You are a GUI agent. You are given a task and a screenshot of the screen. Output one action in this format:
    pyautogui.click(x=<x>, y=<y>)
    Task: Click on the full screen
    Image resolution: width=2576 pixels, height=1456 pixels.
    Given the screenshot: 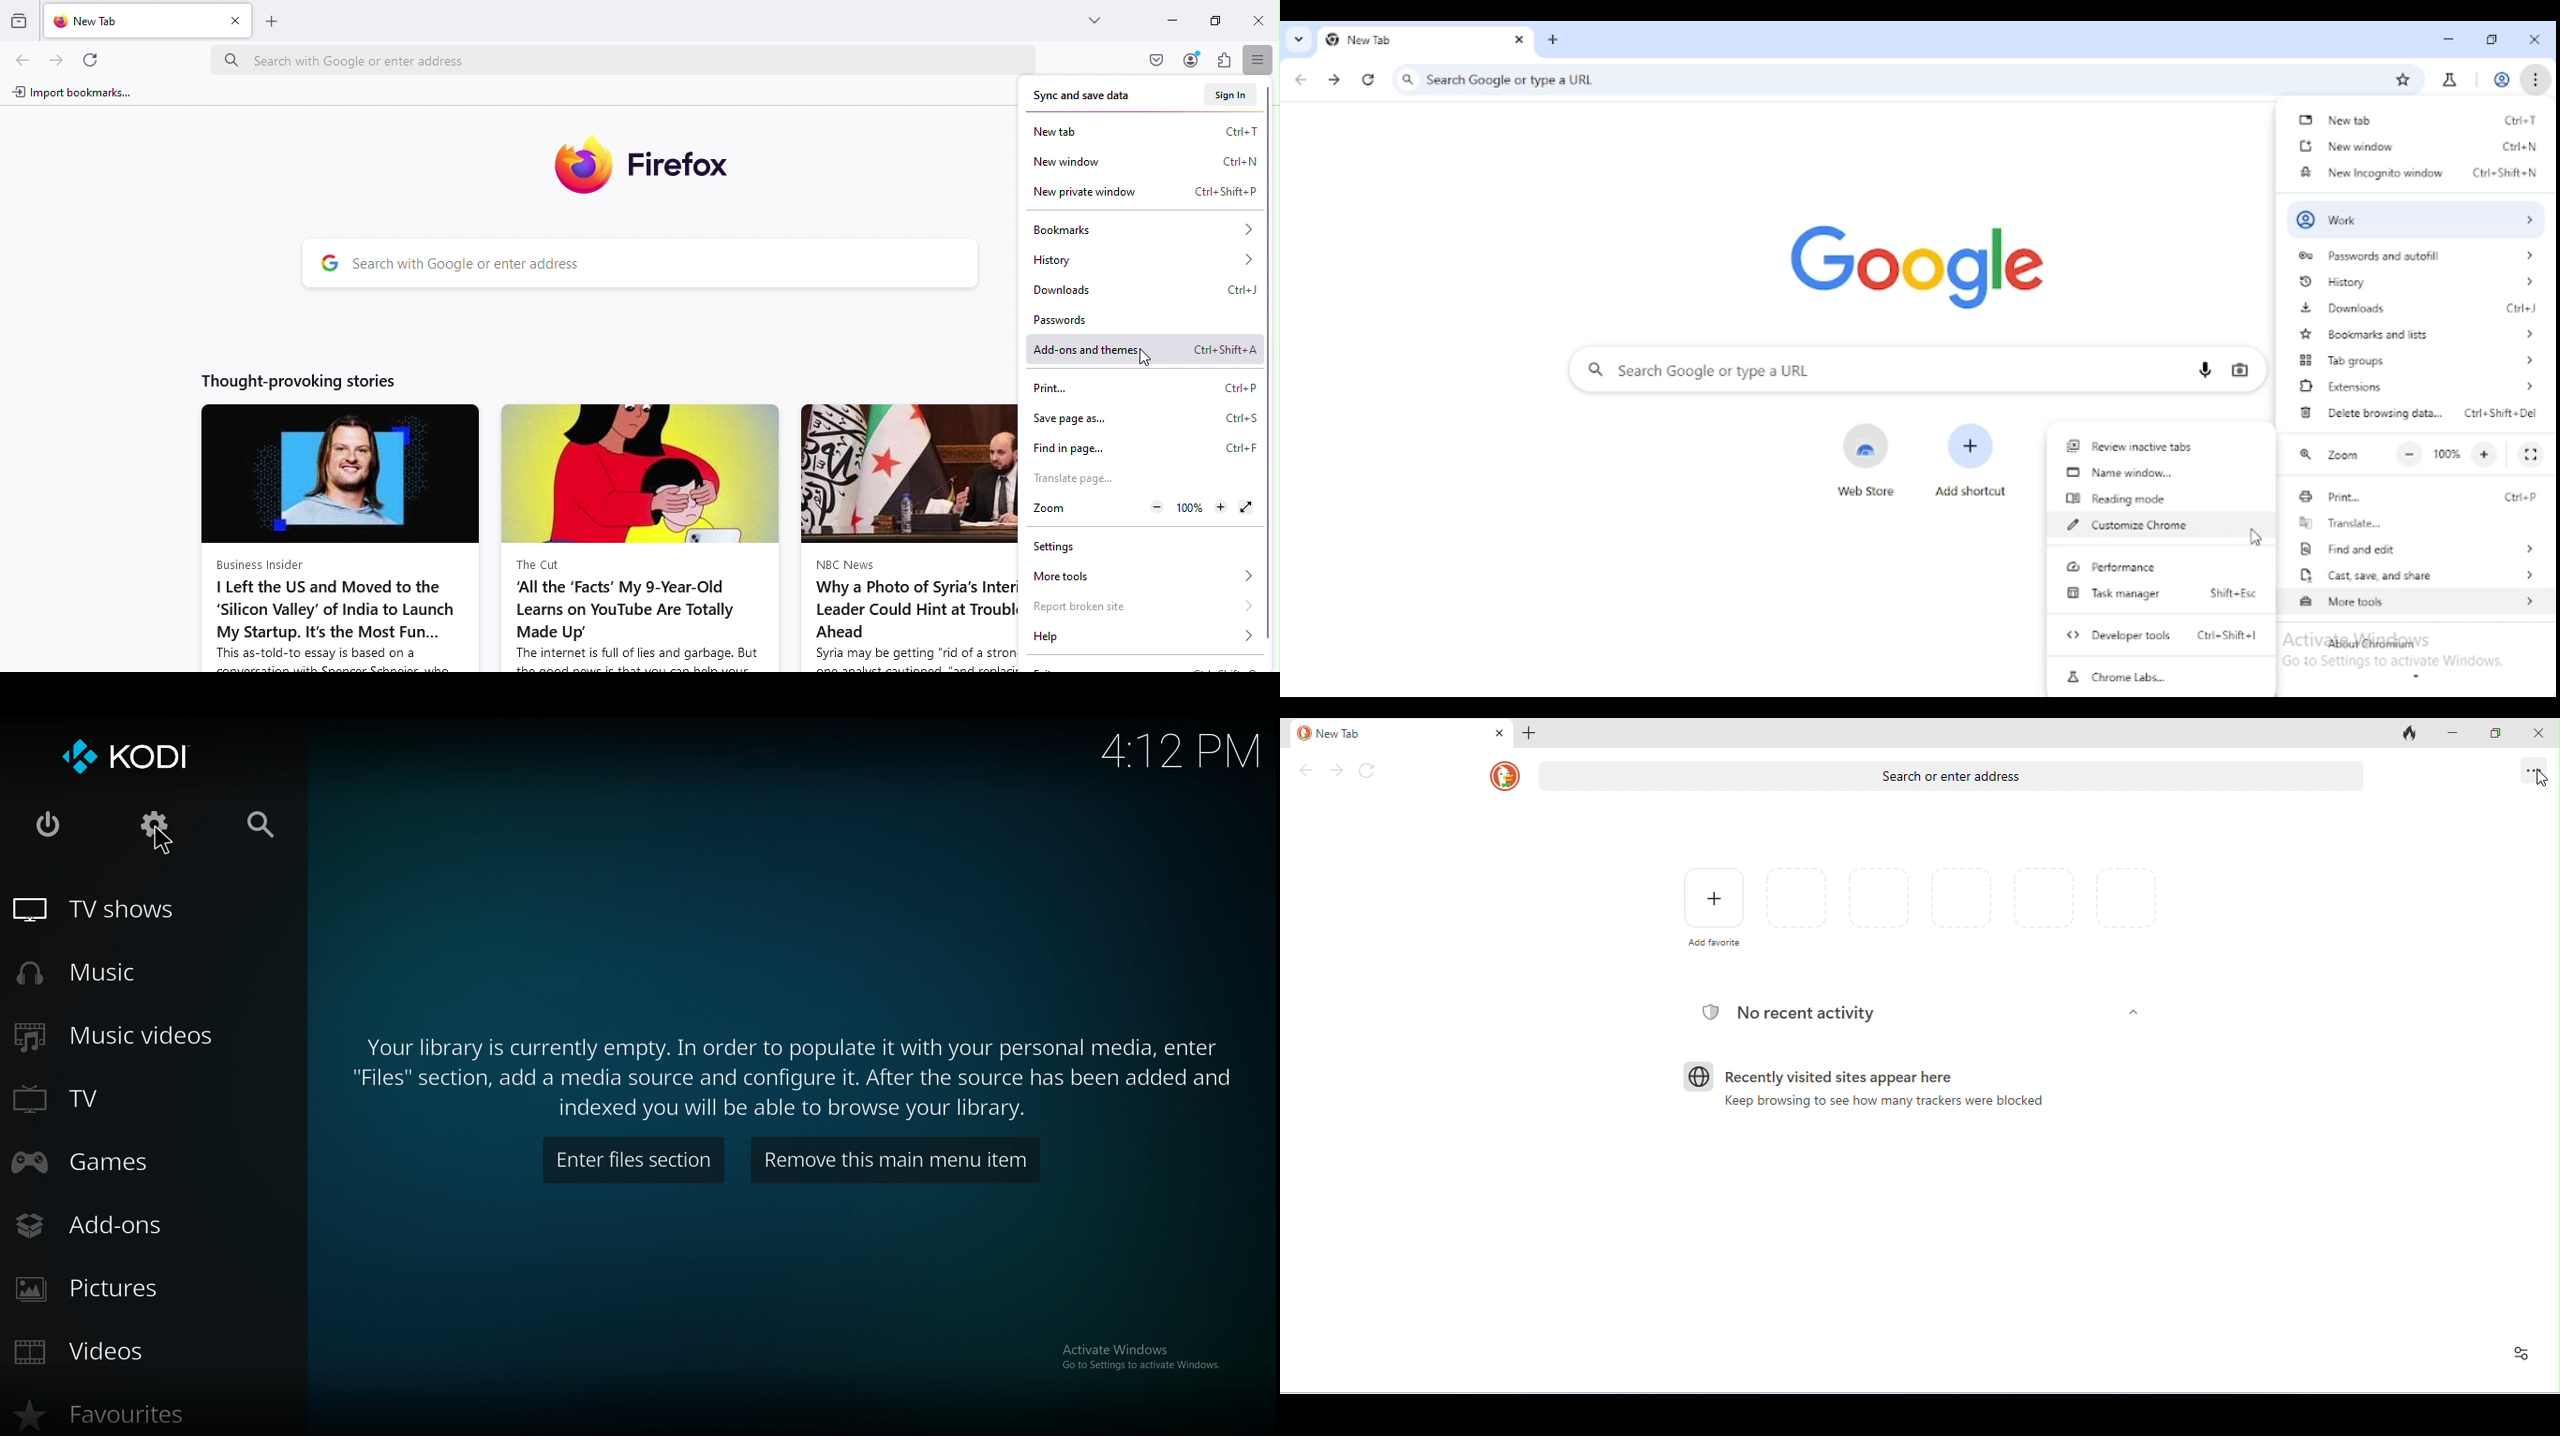 What is the action you would take?
    pyautogui.click(x=2531, y=455)
    